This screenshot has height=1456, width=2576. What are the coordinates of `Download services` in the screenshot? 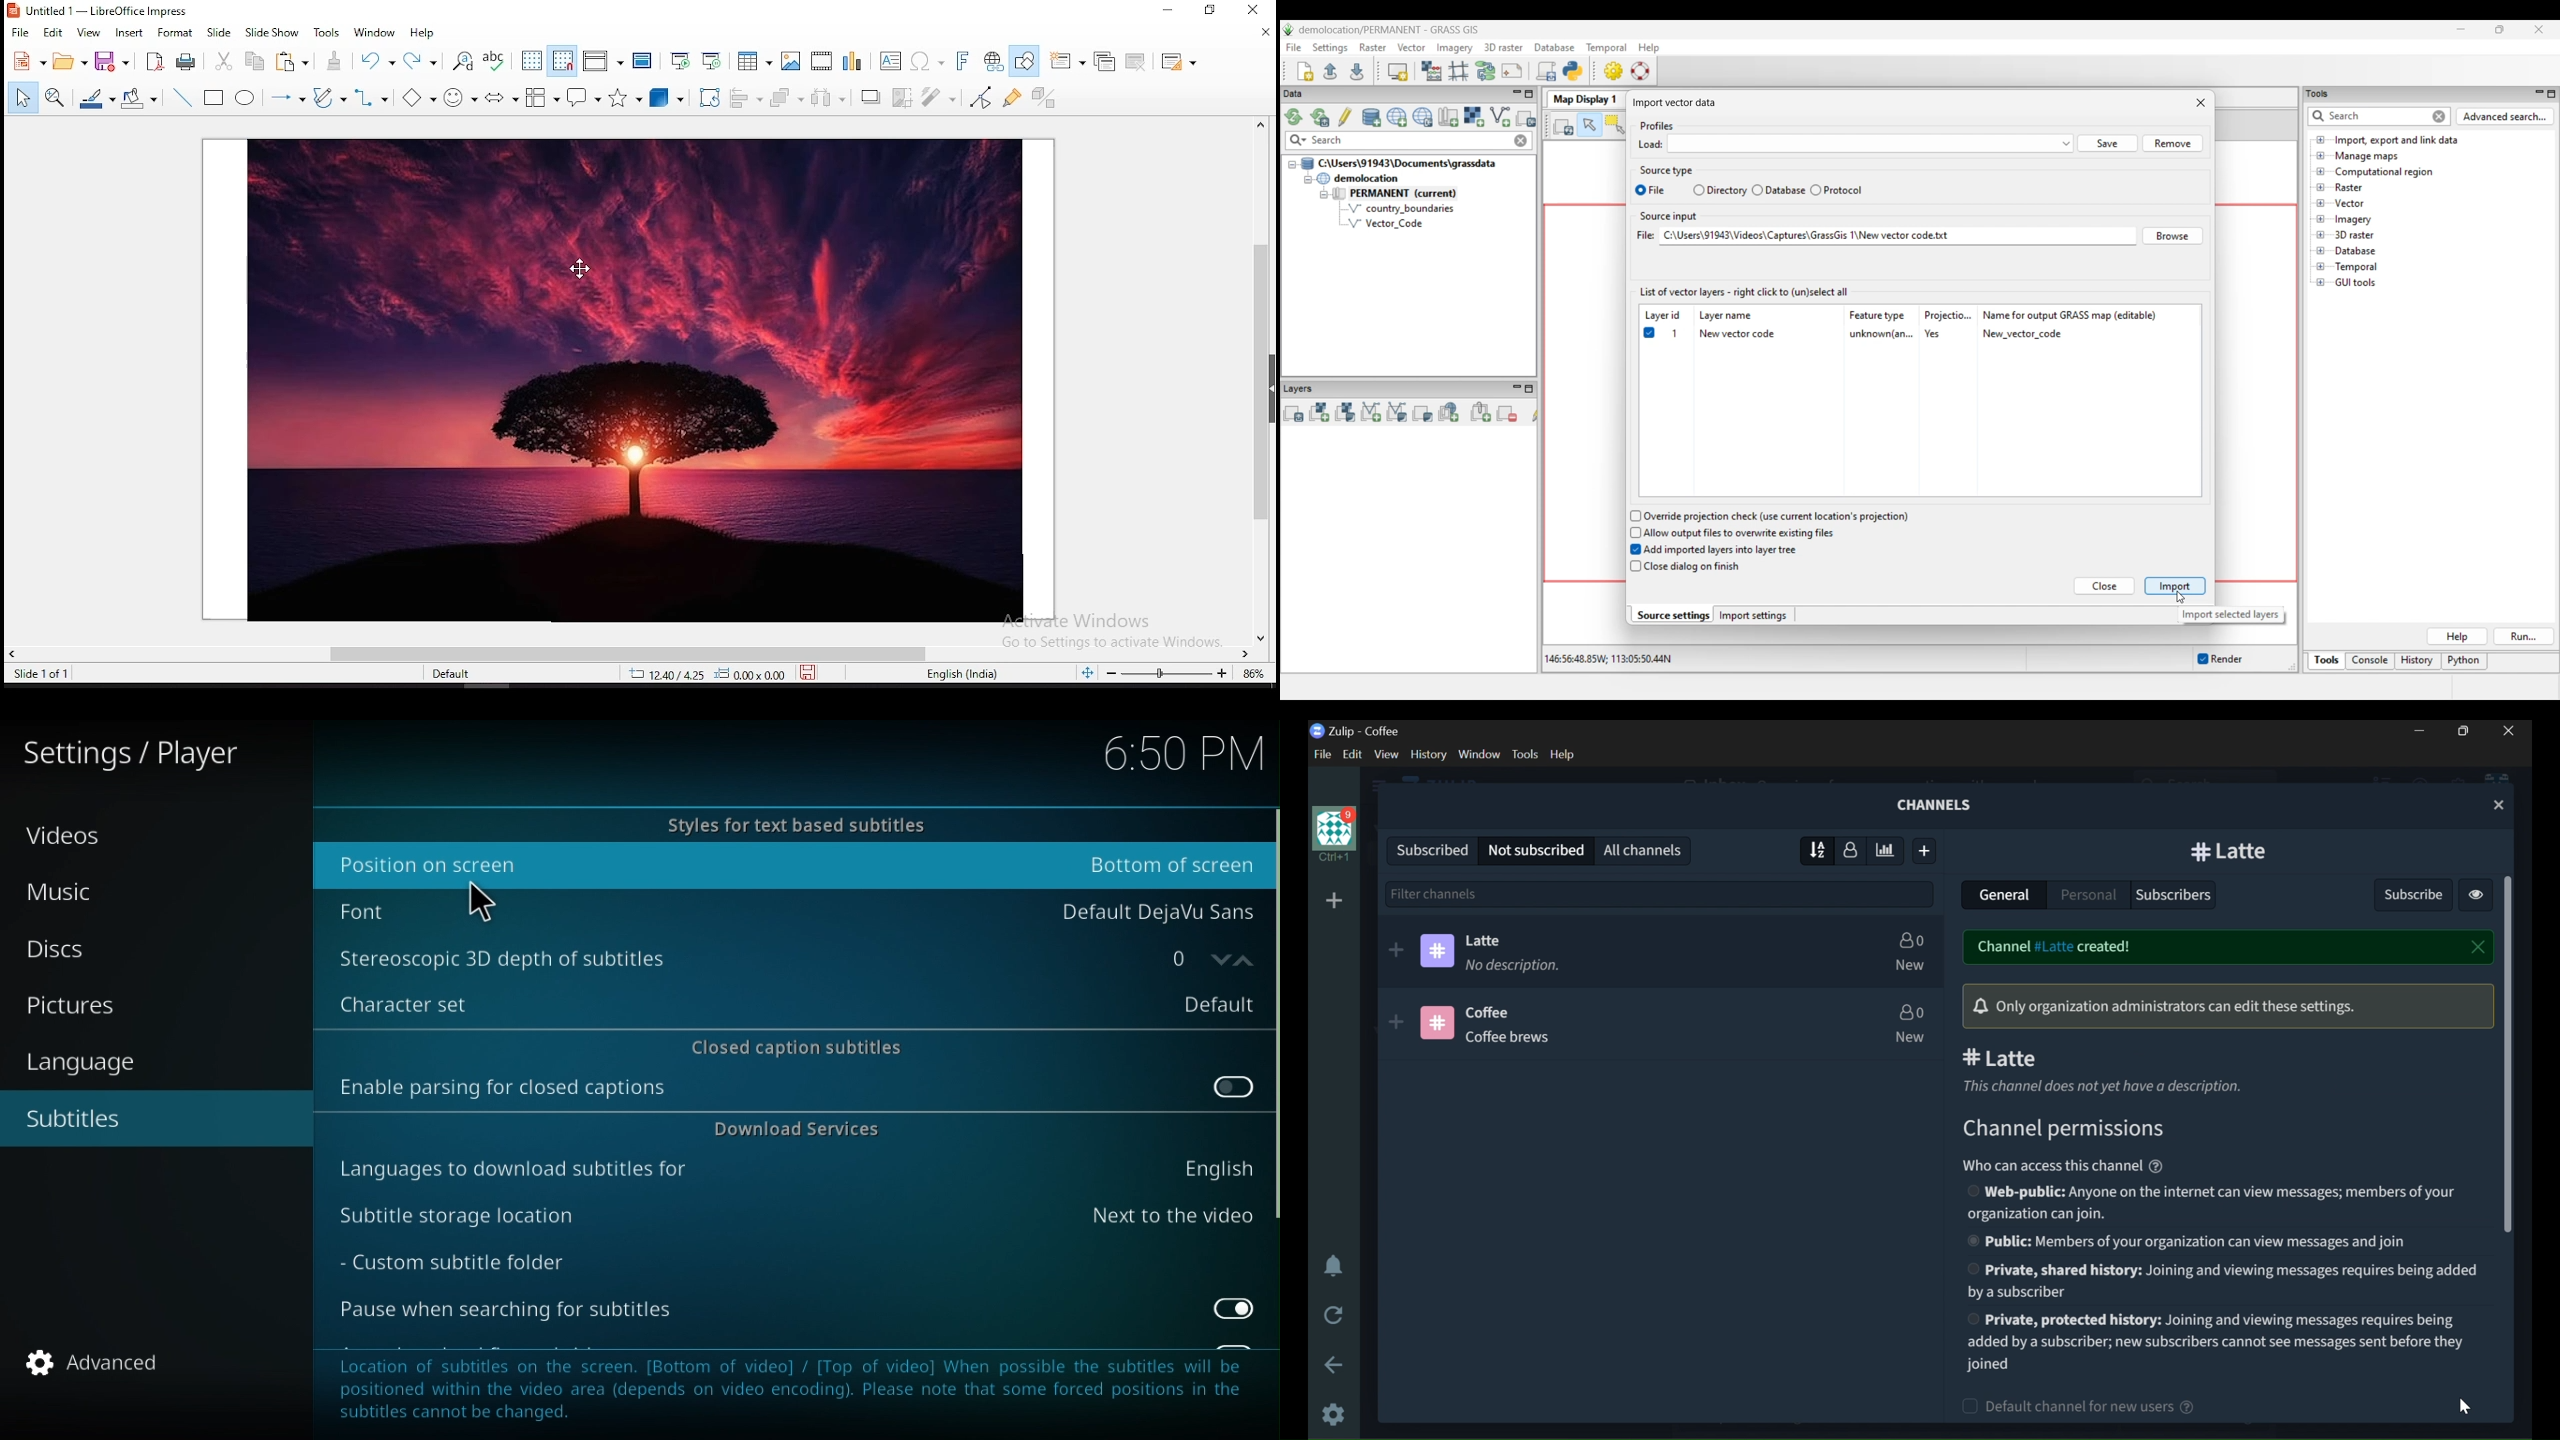 It's located at (793, 1132).